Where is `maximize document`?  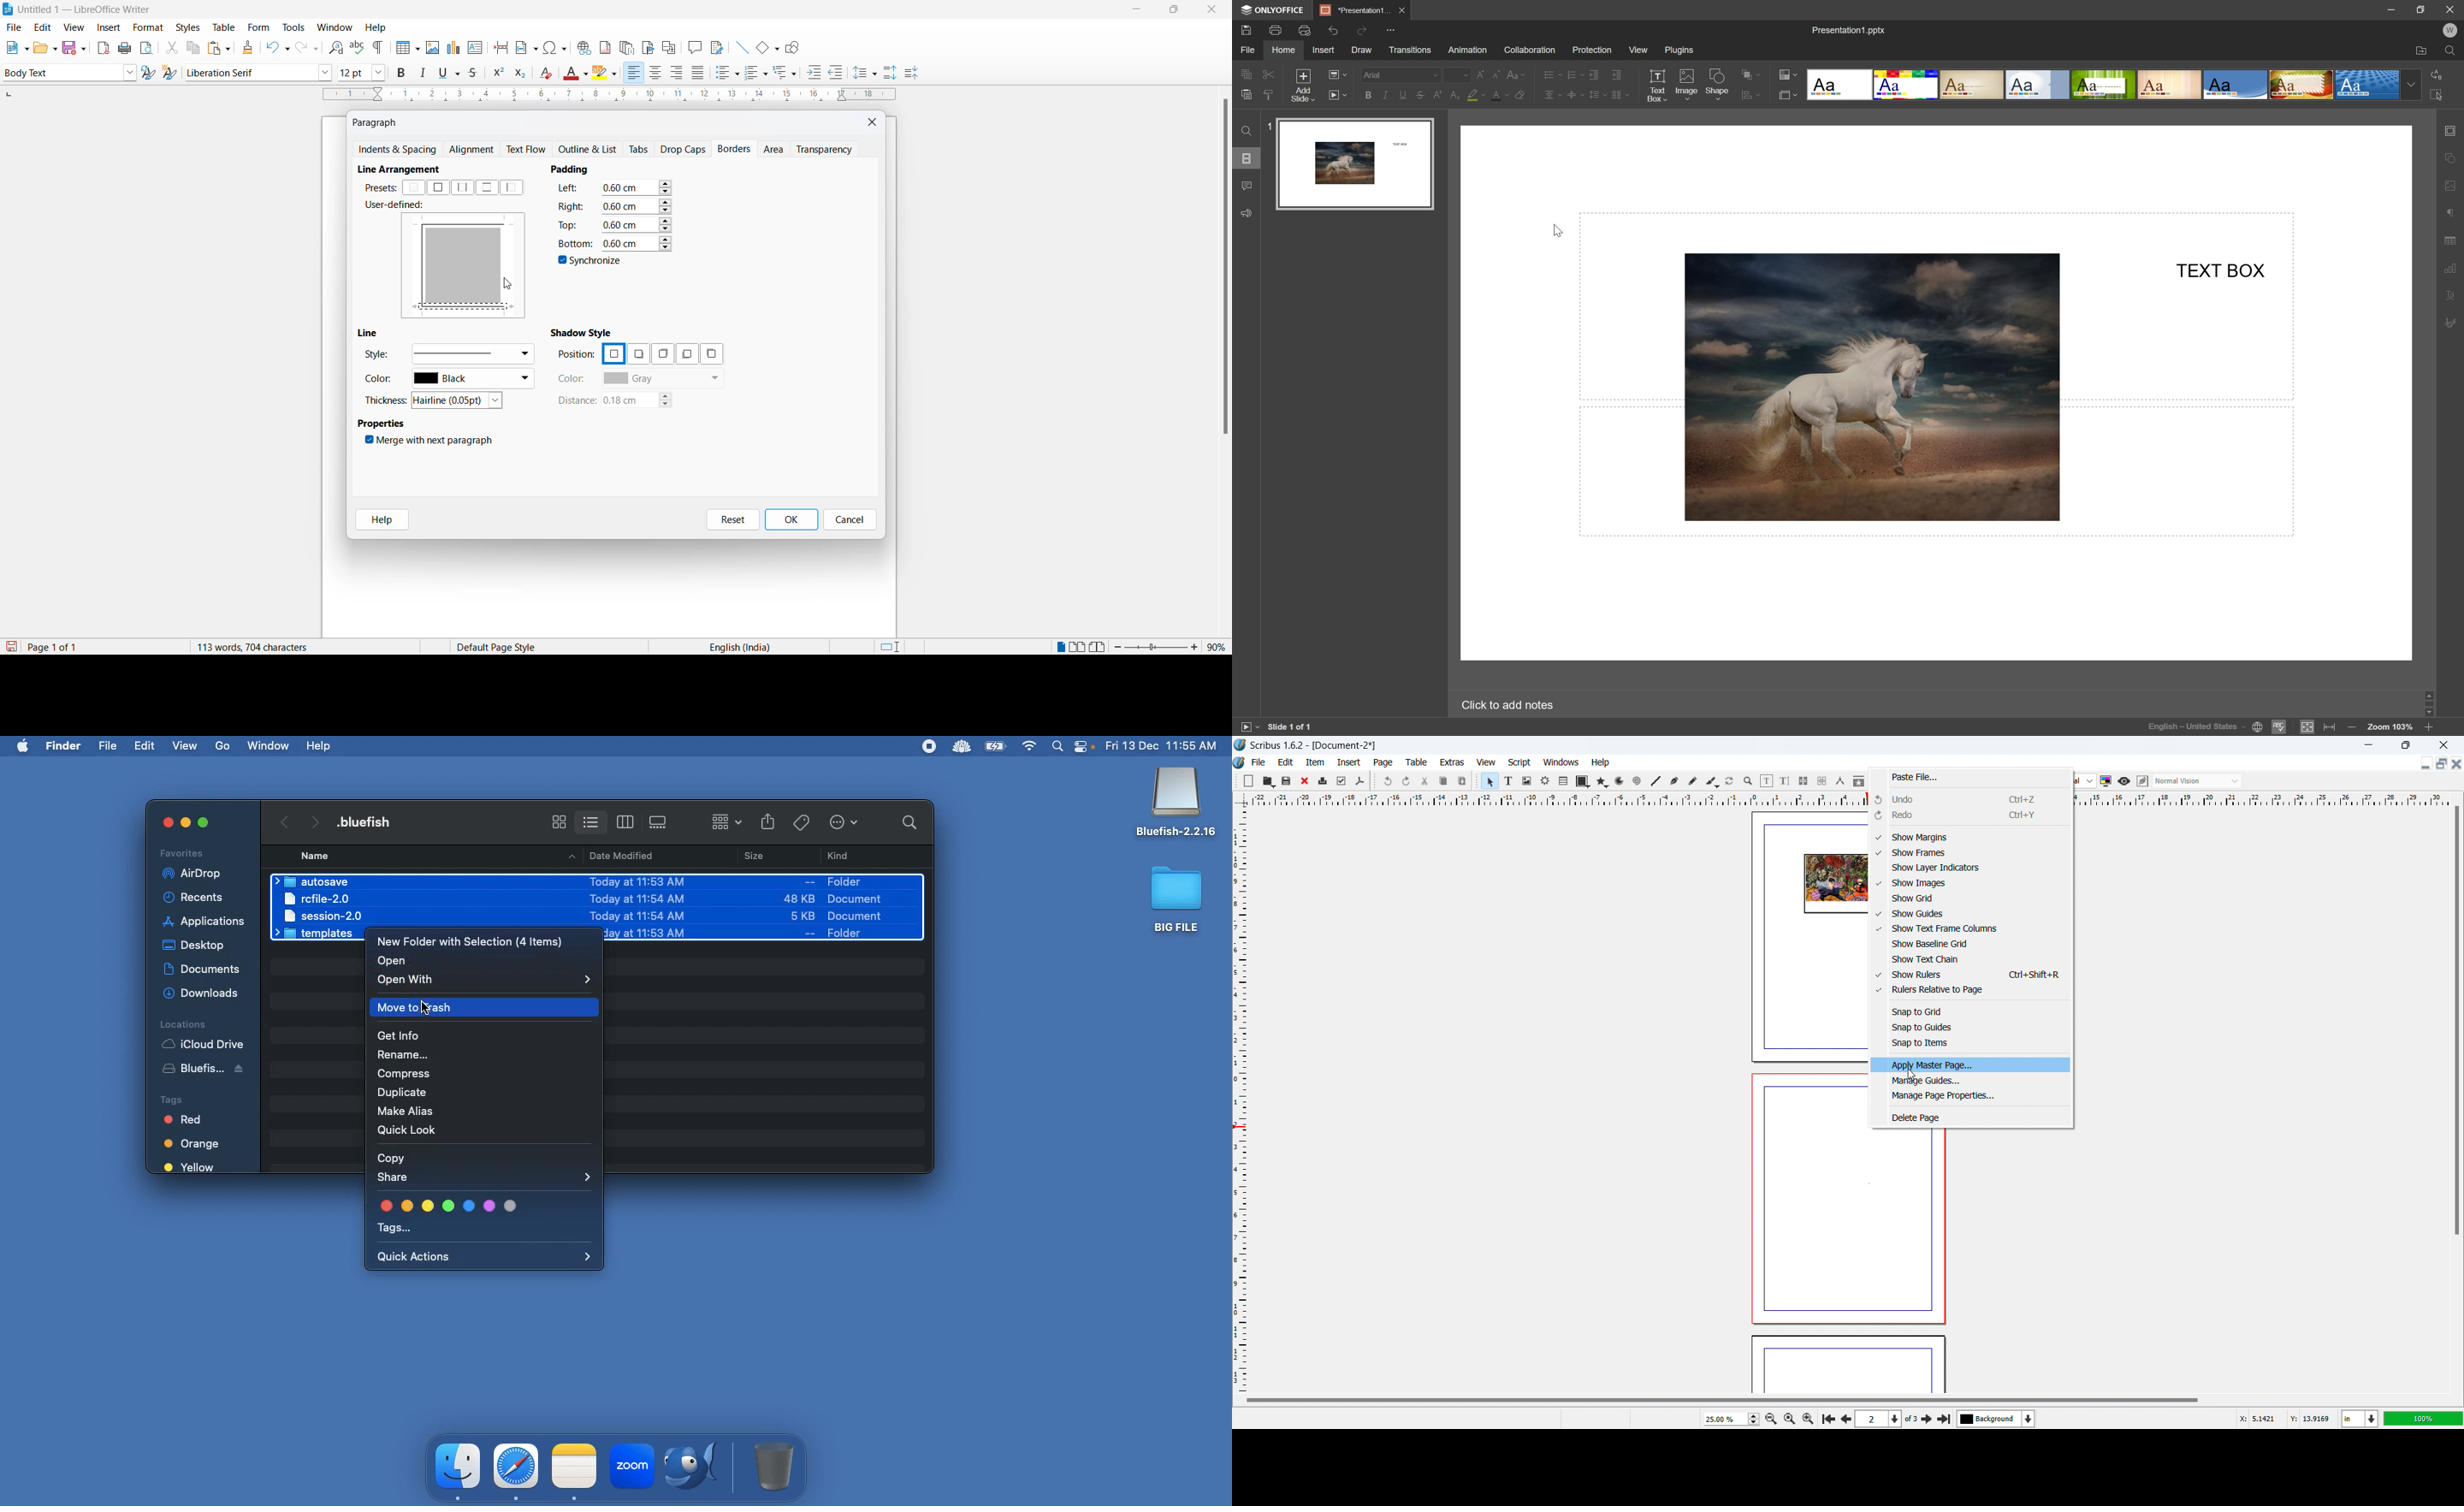
maximize document is located at coordinates (2440, 763).